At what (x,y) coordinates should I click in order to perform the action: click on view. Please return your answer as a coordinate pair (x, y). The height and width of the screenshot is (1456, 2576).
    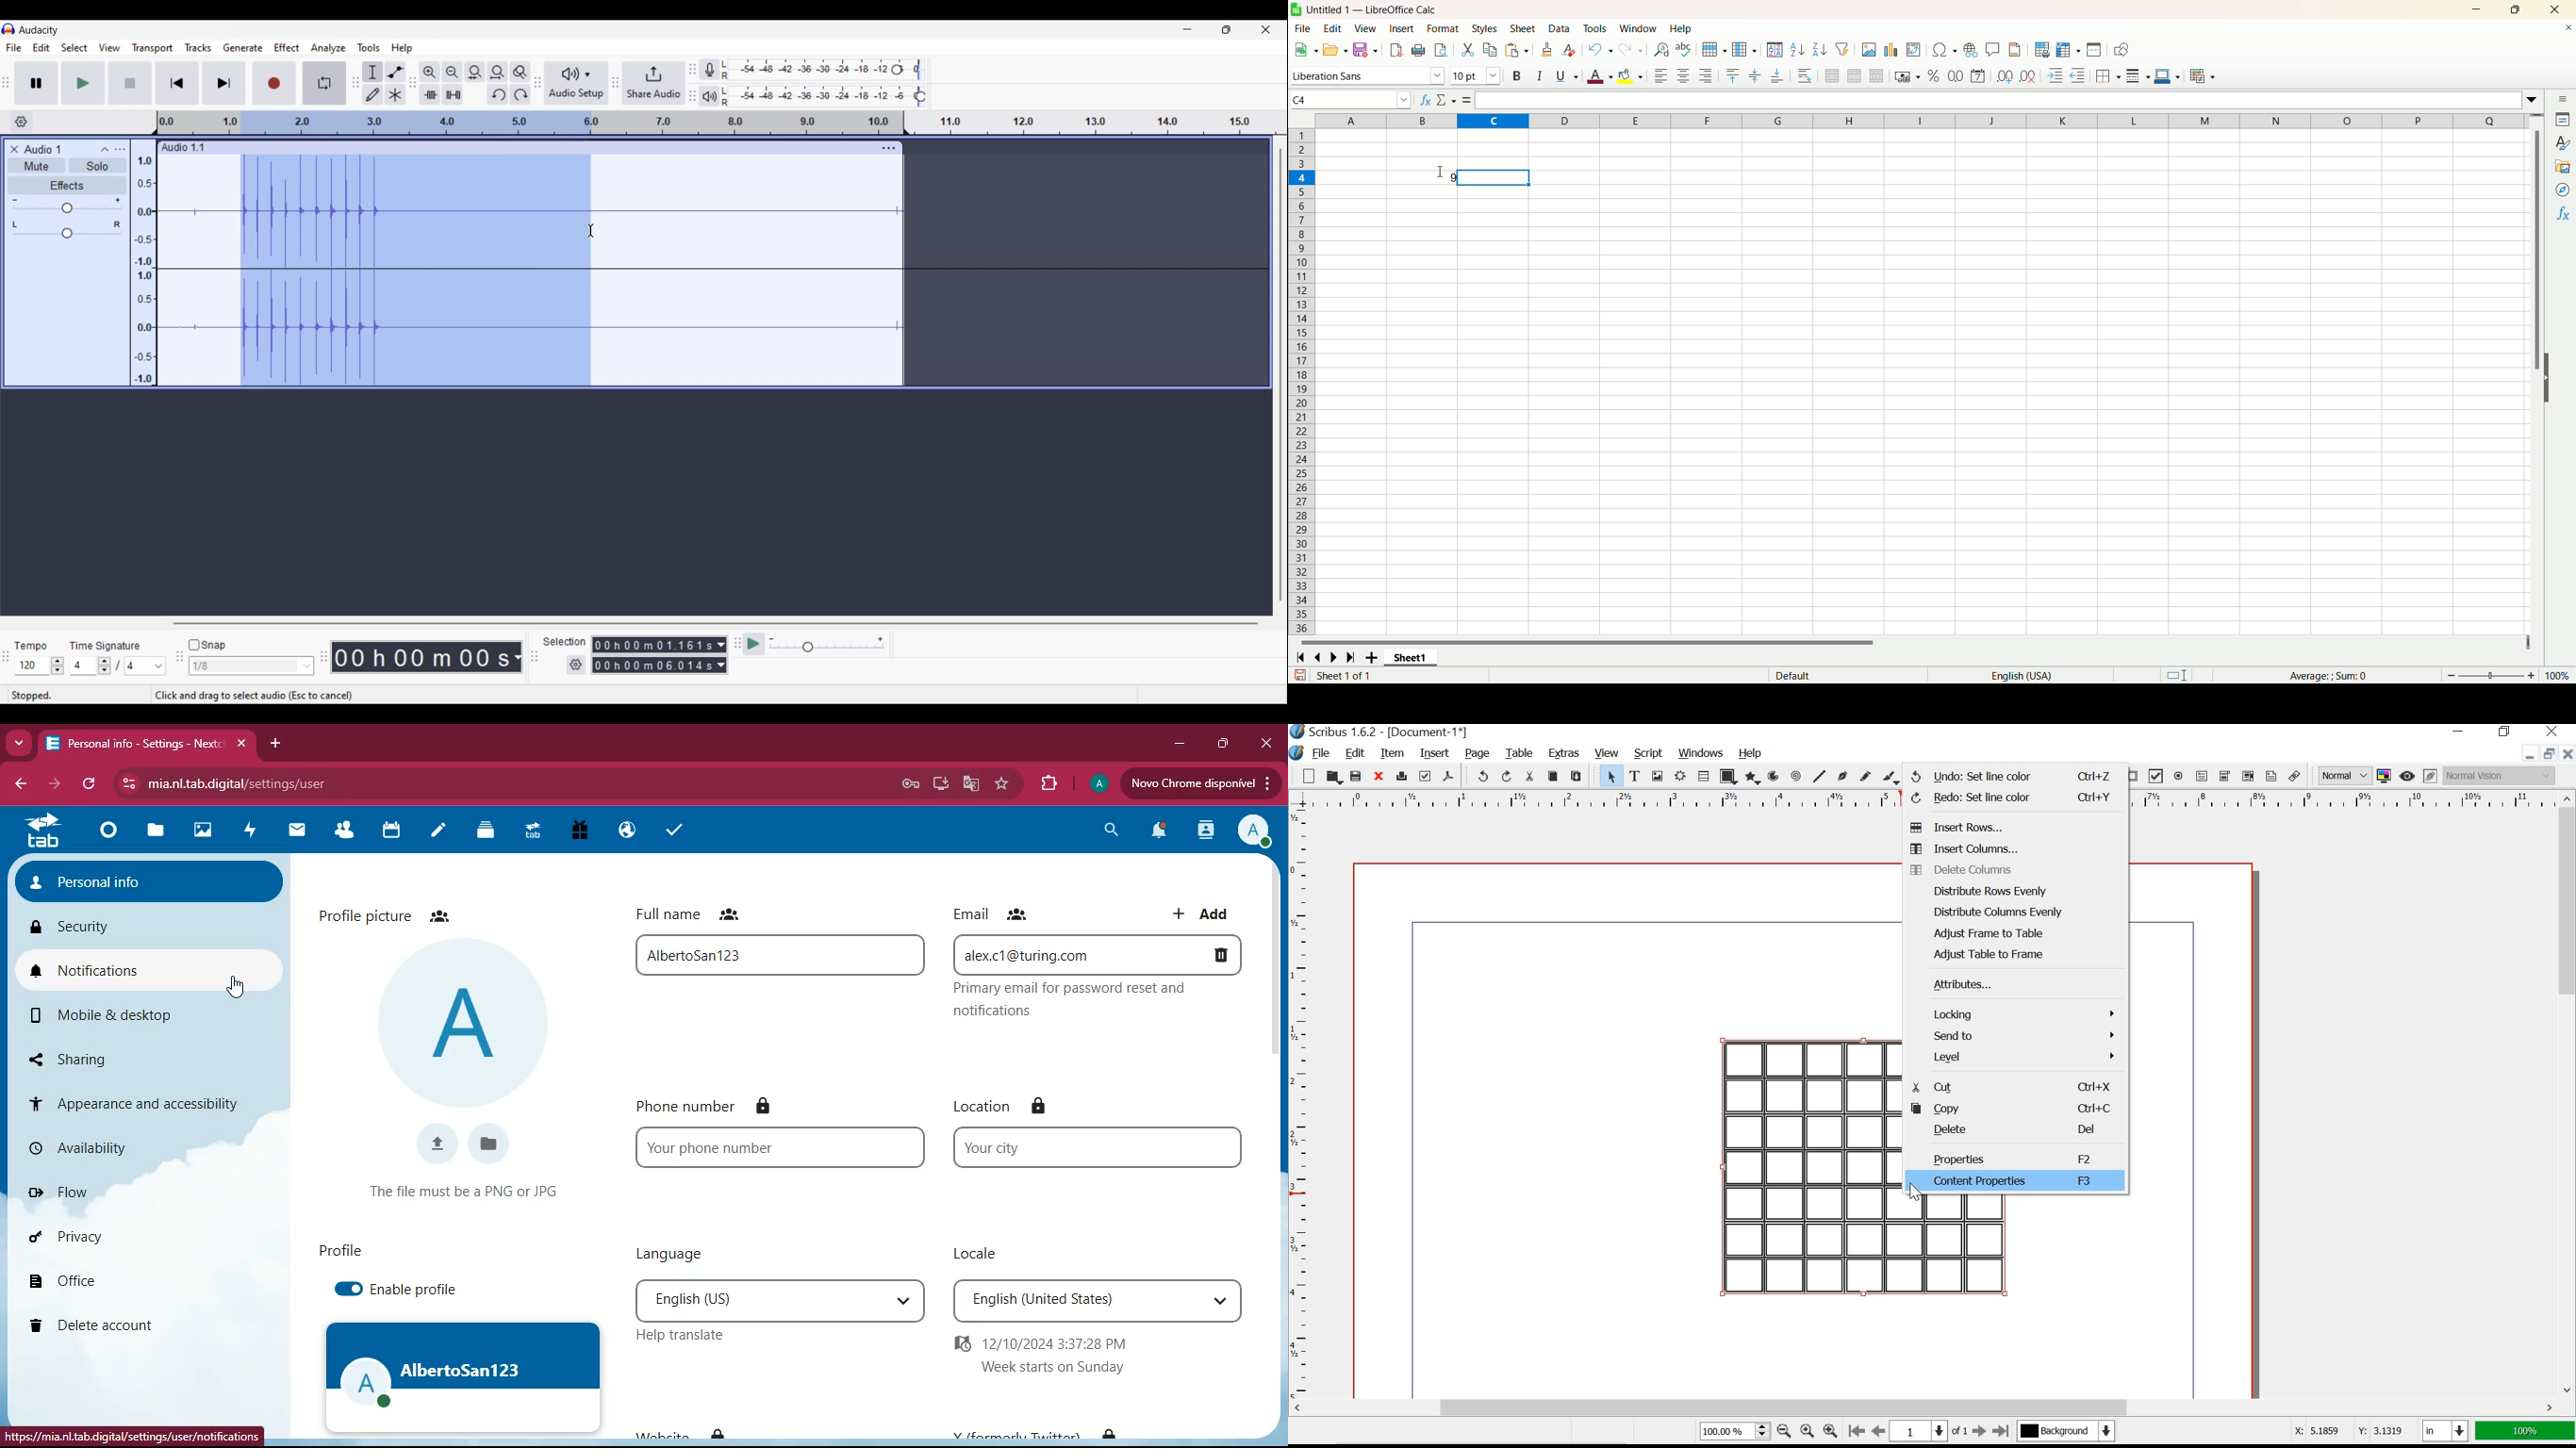
    Looking at the image, I should click on (1607, 754).